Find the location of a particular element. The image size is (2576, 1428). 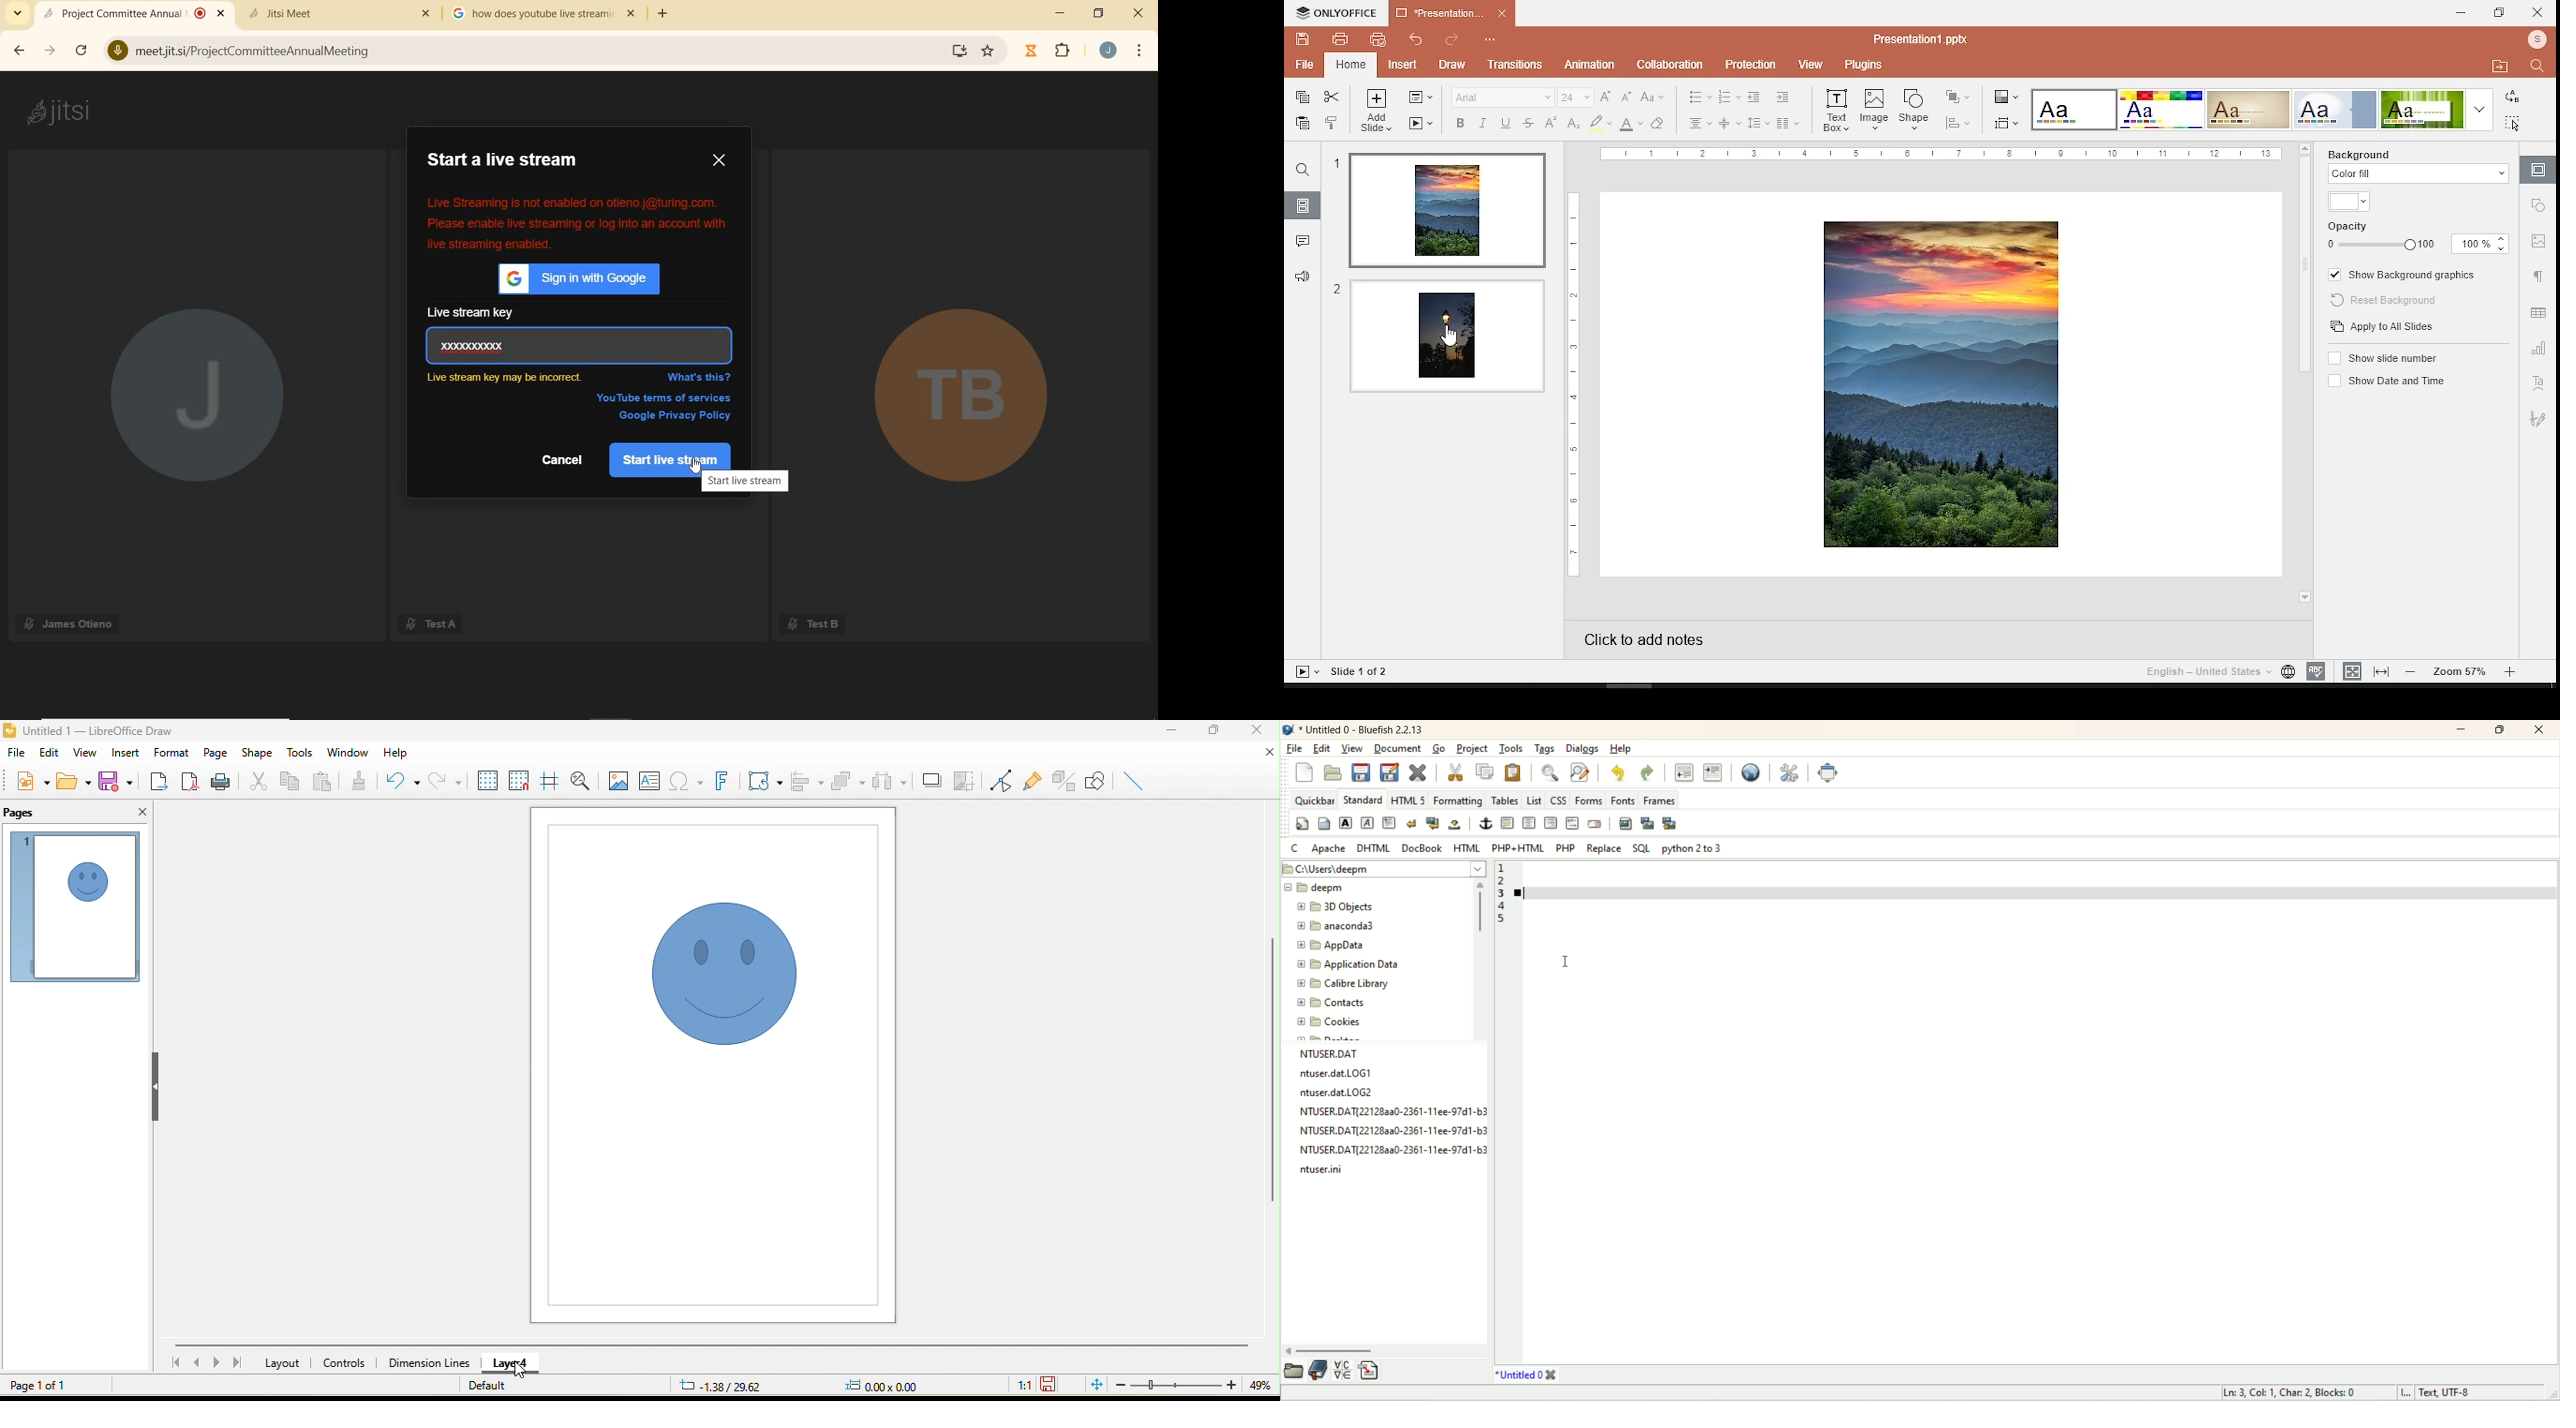

export directly as pdf is located at coordinates (191, 780).